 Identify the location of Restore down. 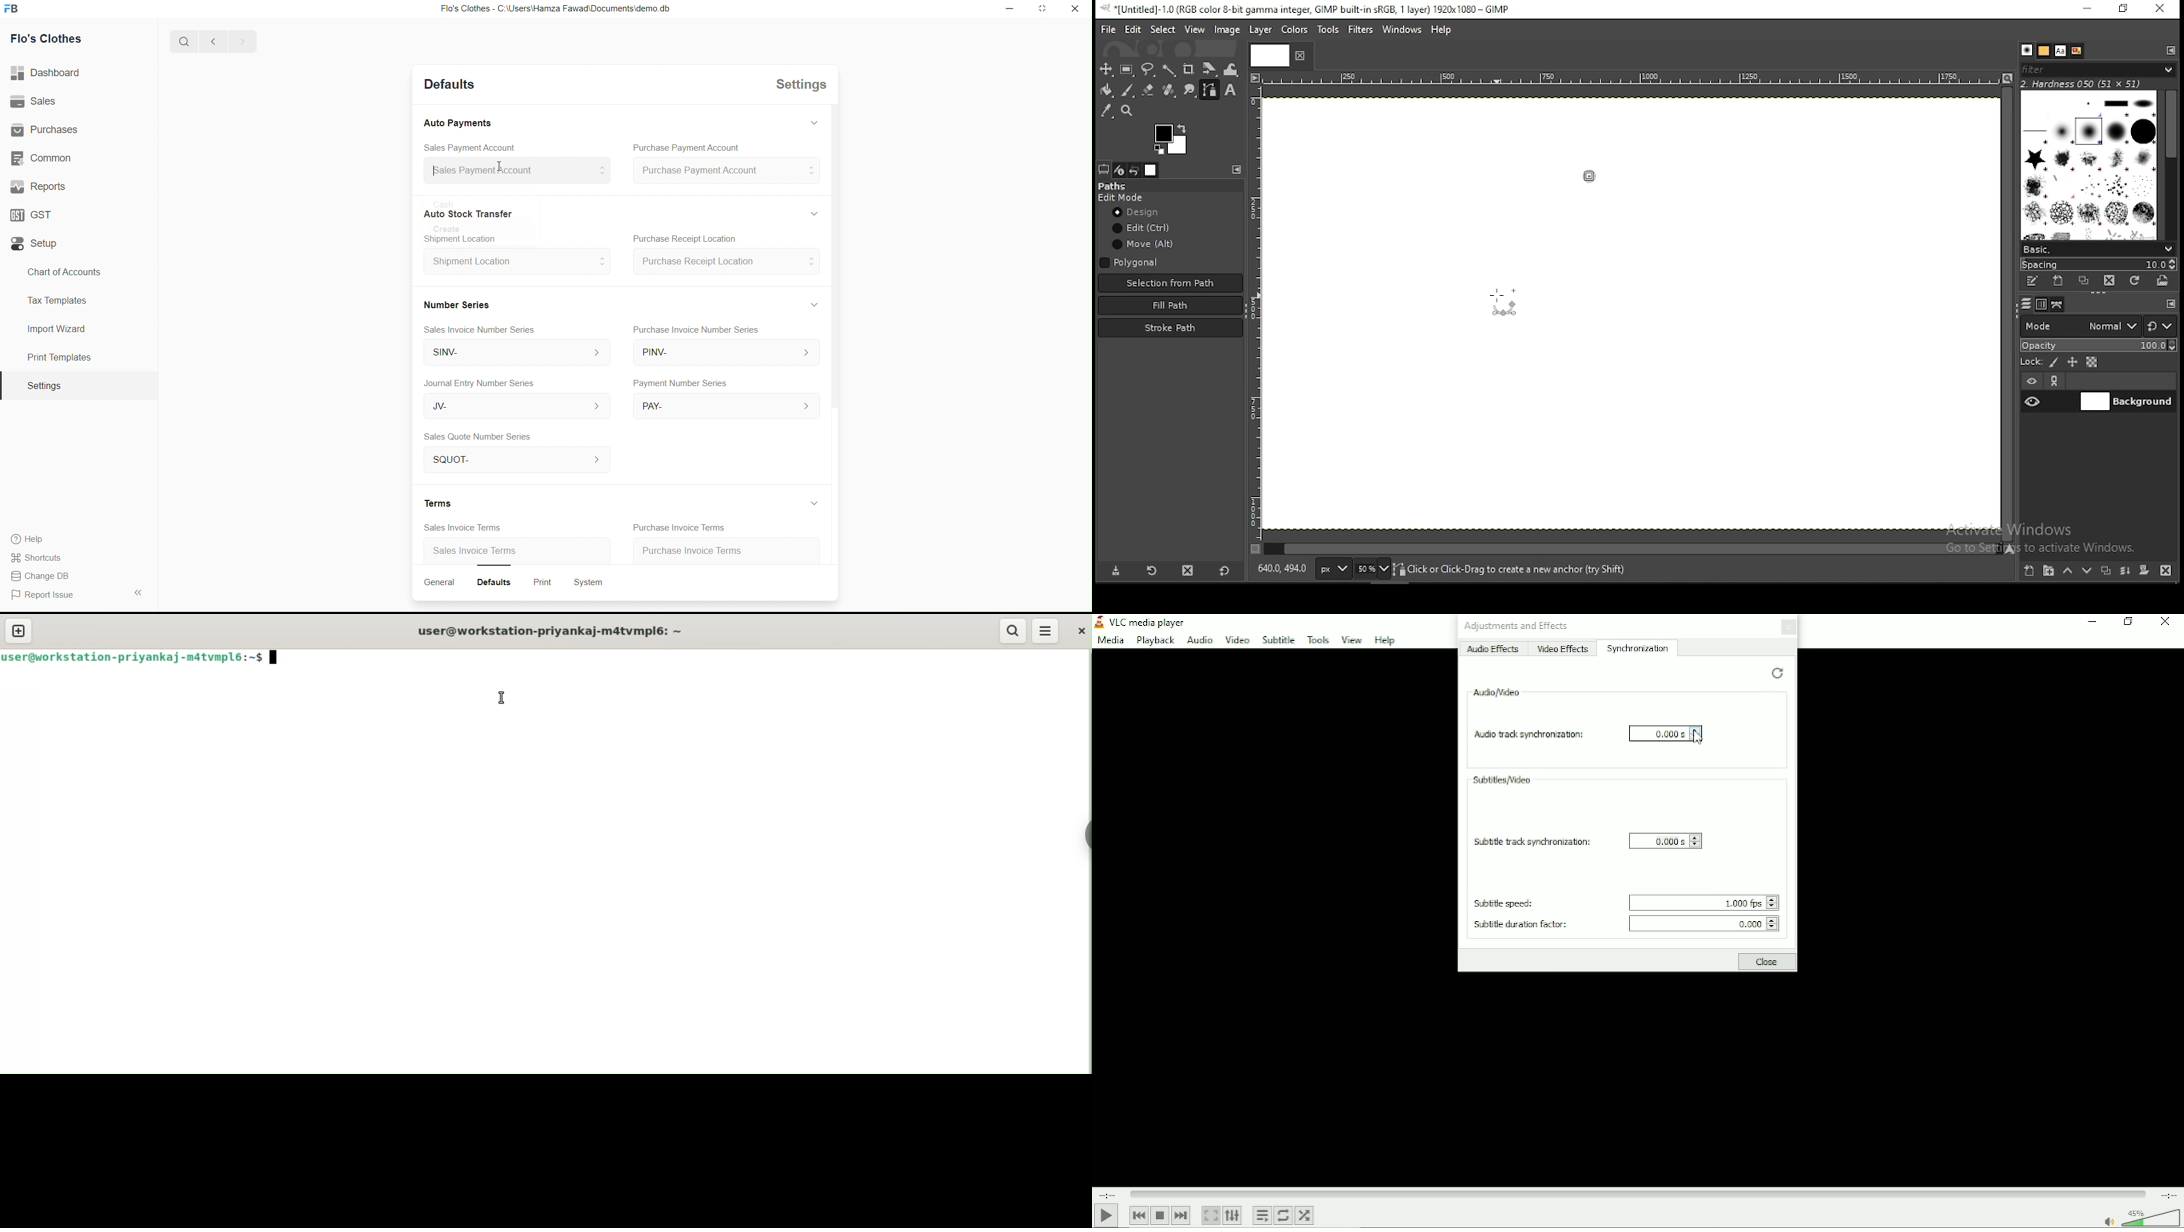
(2127, 622).